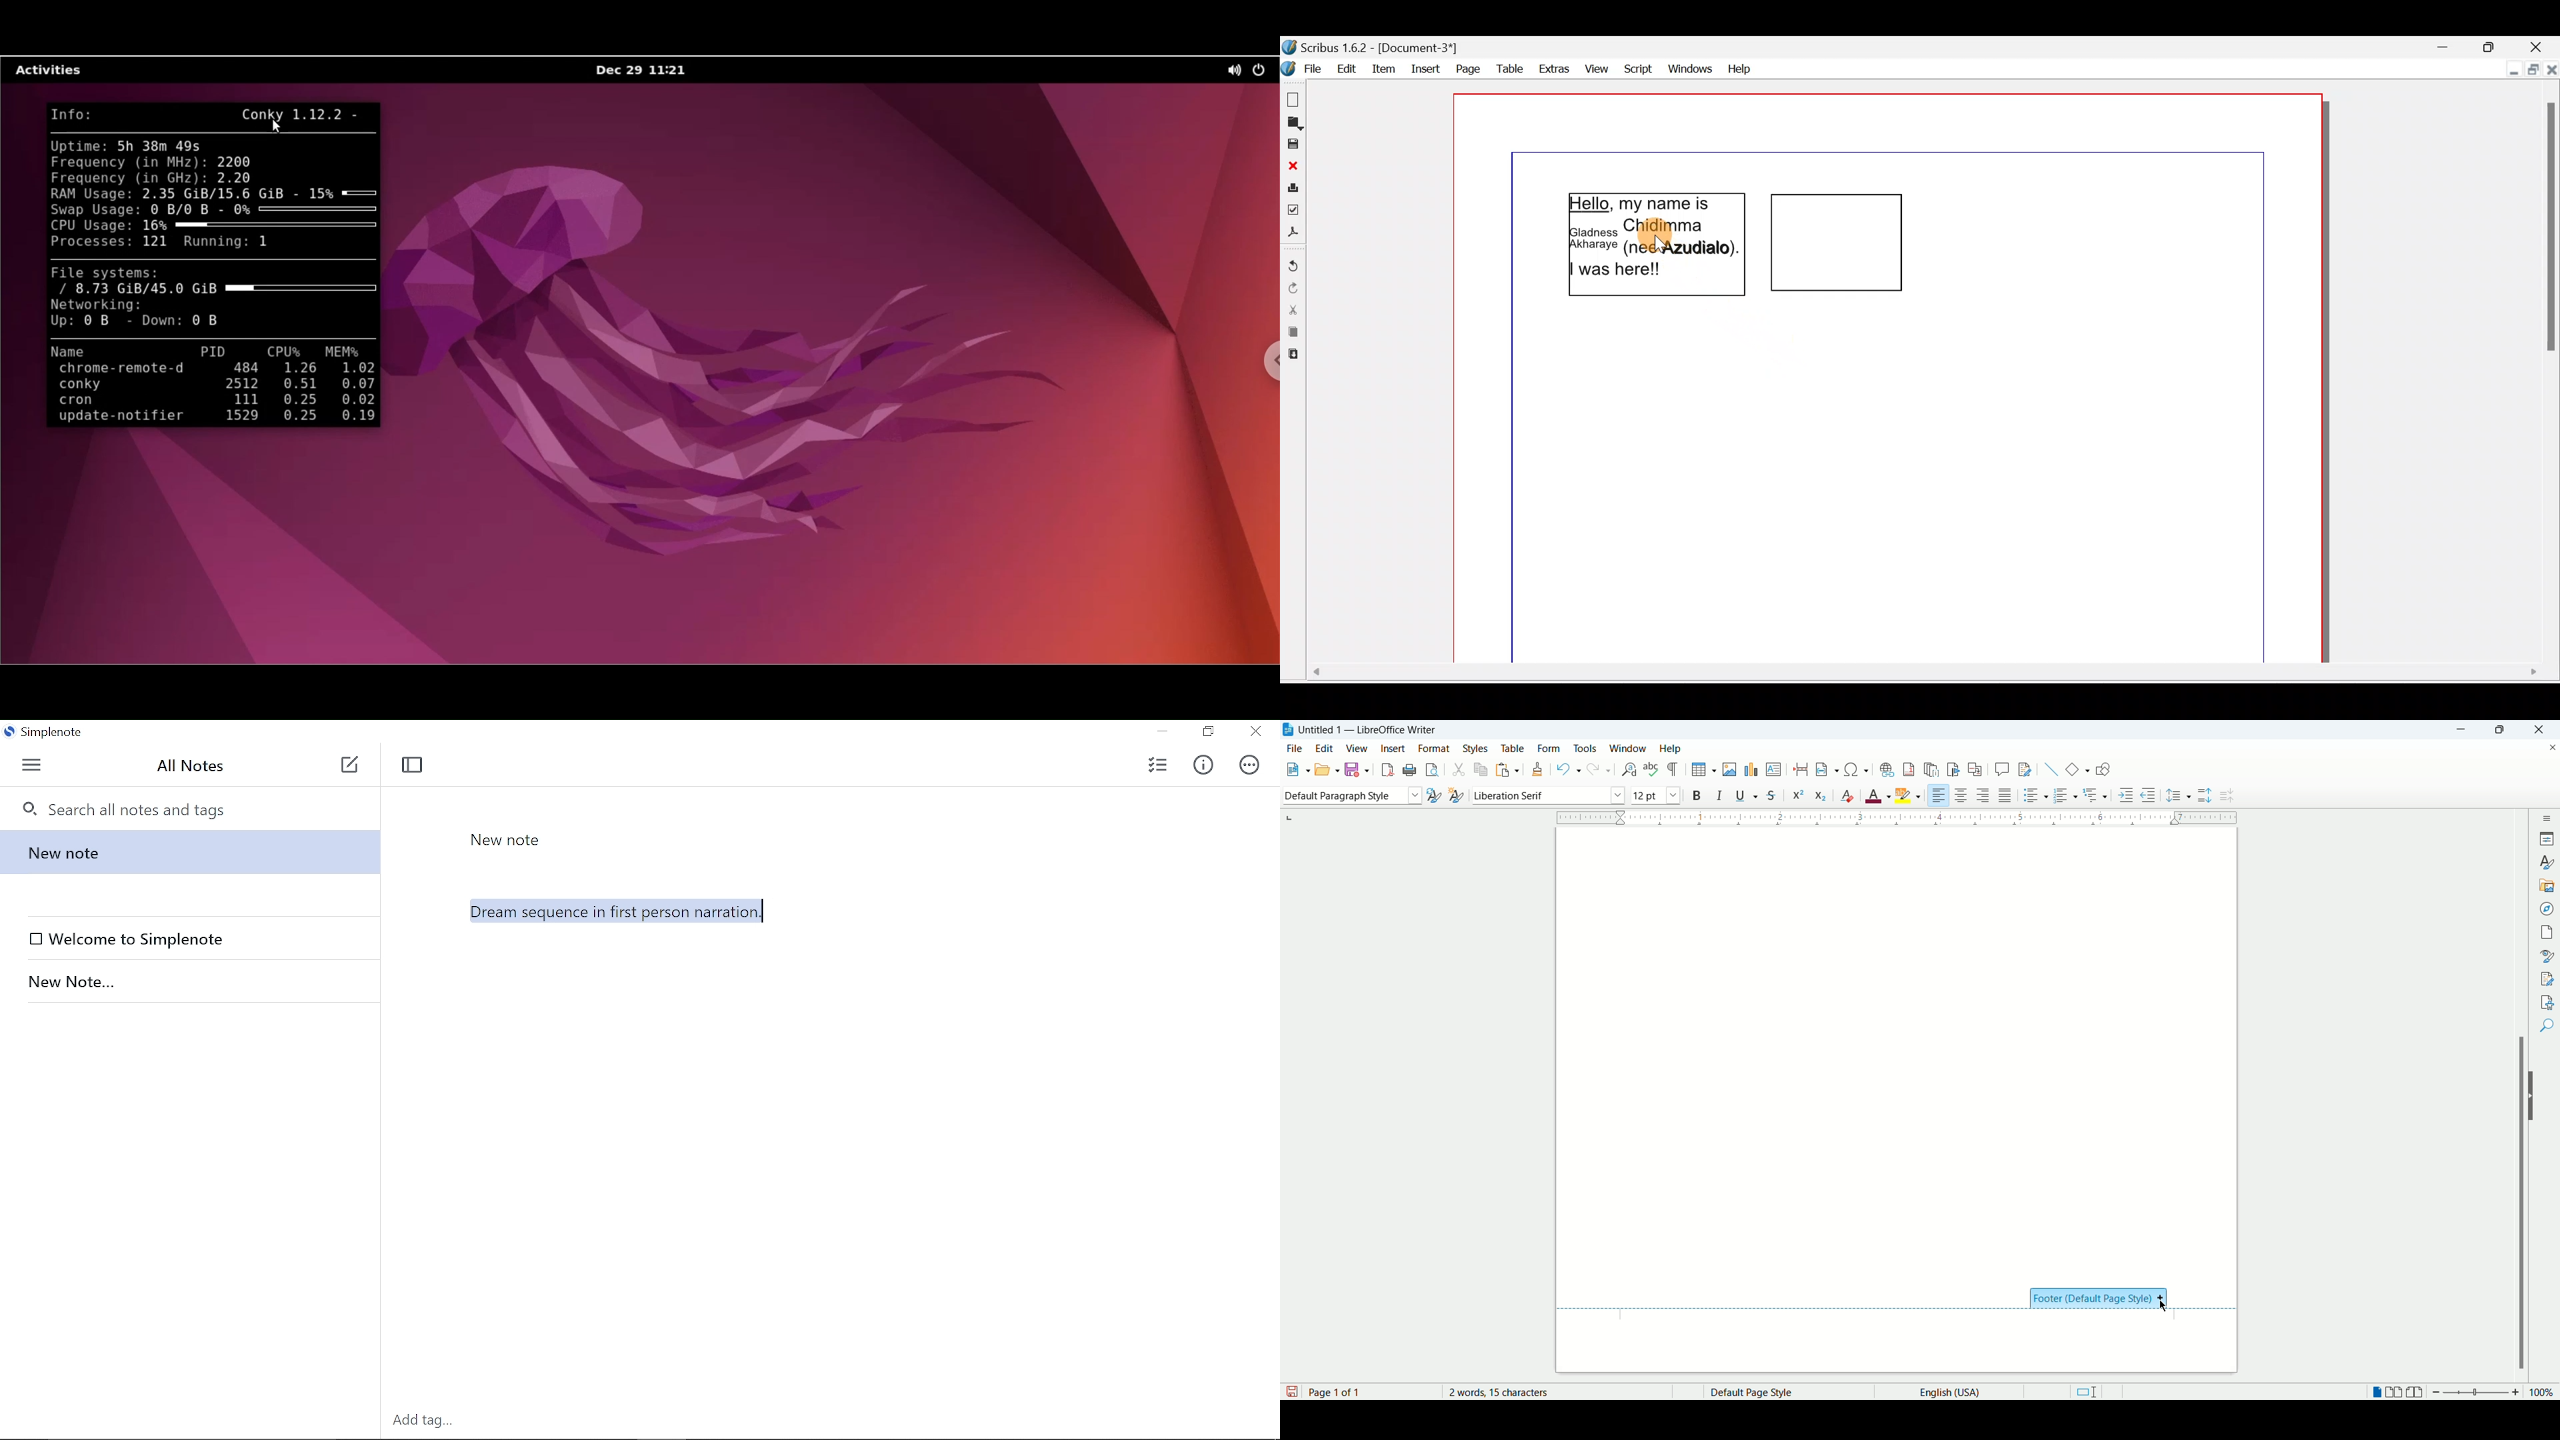 Image resolution: width=2576 pixels, height=1456 pixels. What do you see at coordinates (2103, 771) in the screenshot?
I see `show draw functions` at bounding box center [2103, 771].